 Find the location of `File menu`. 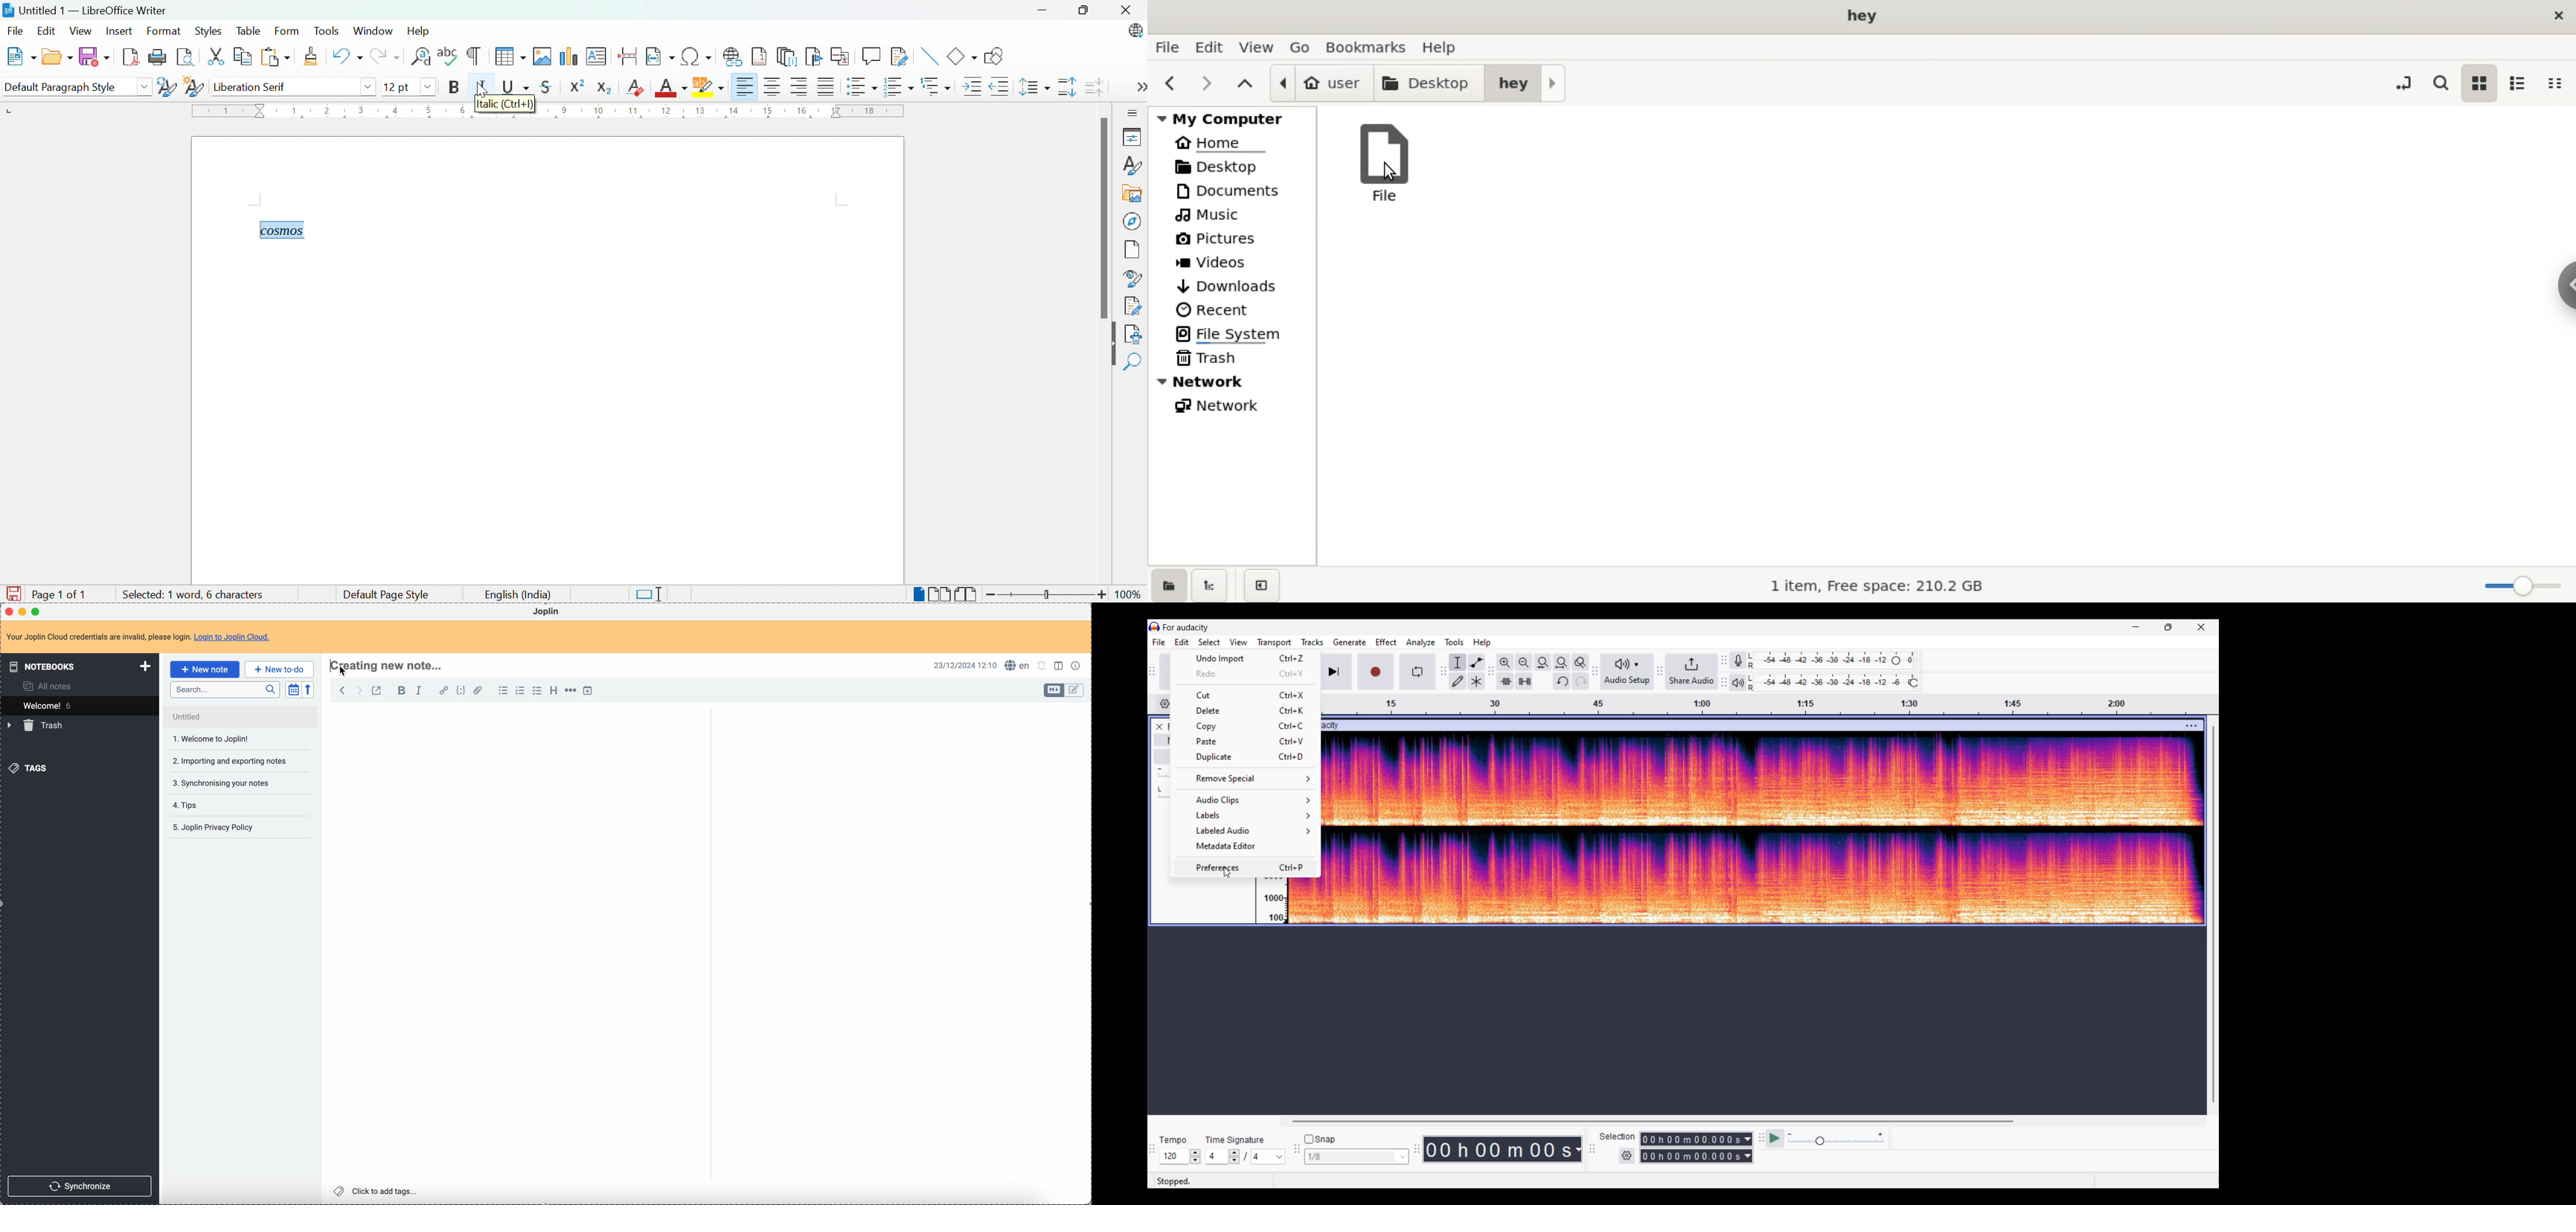

File menu is located at coordinates (1159, 642).